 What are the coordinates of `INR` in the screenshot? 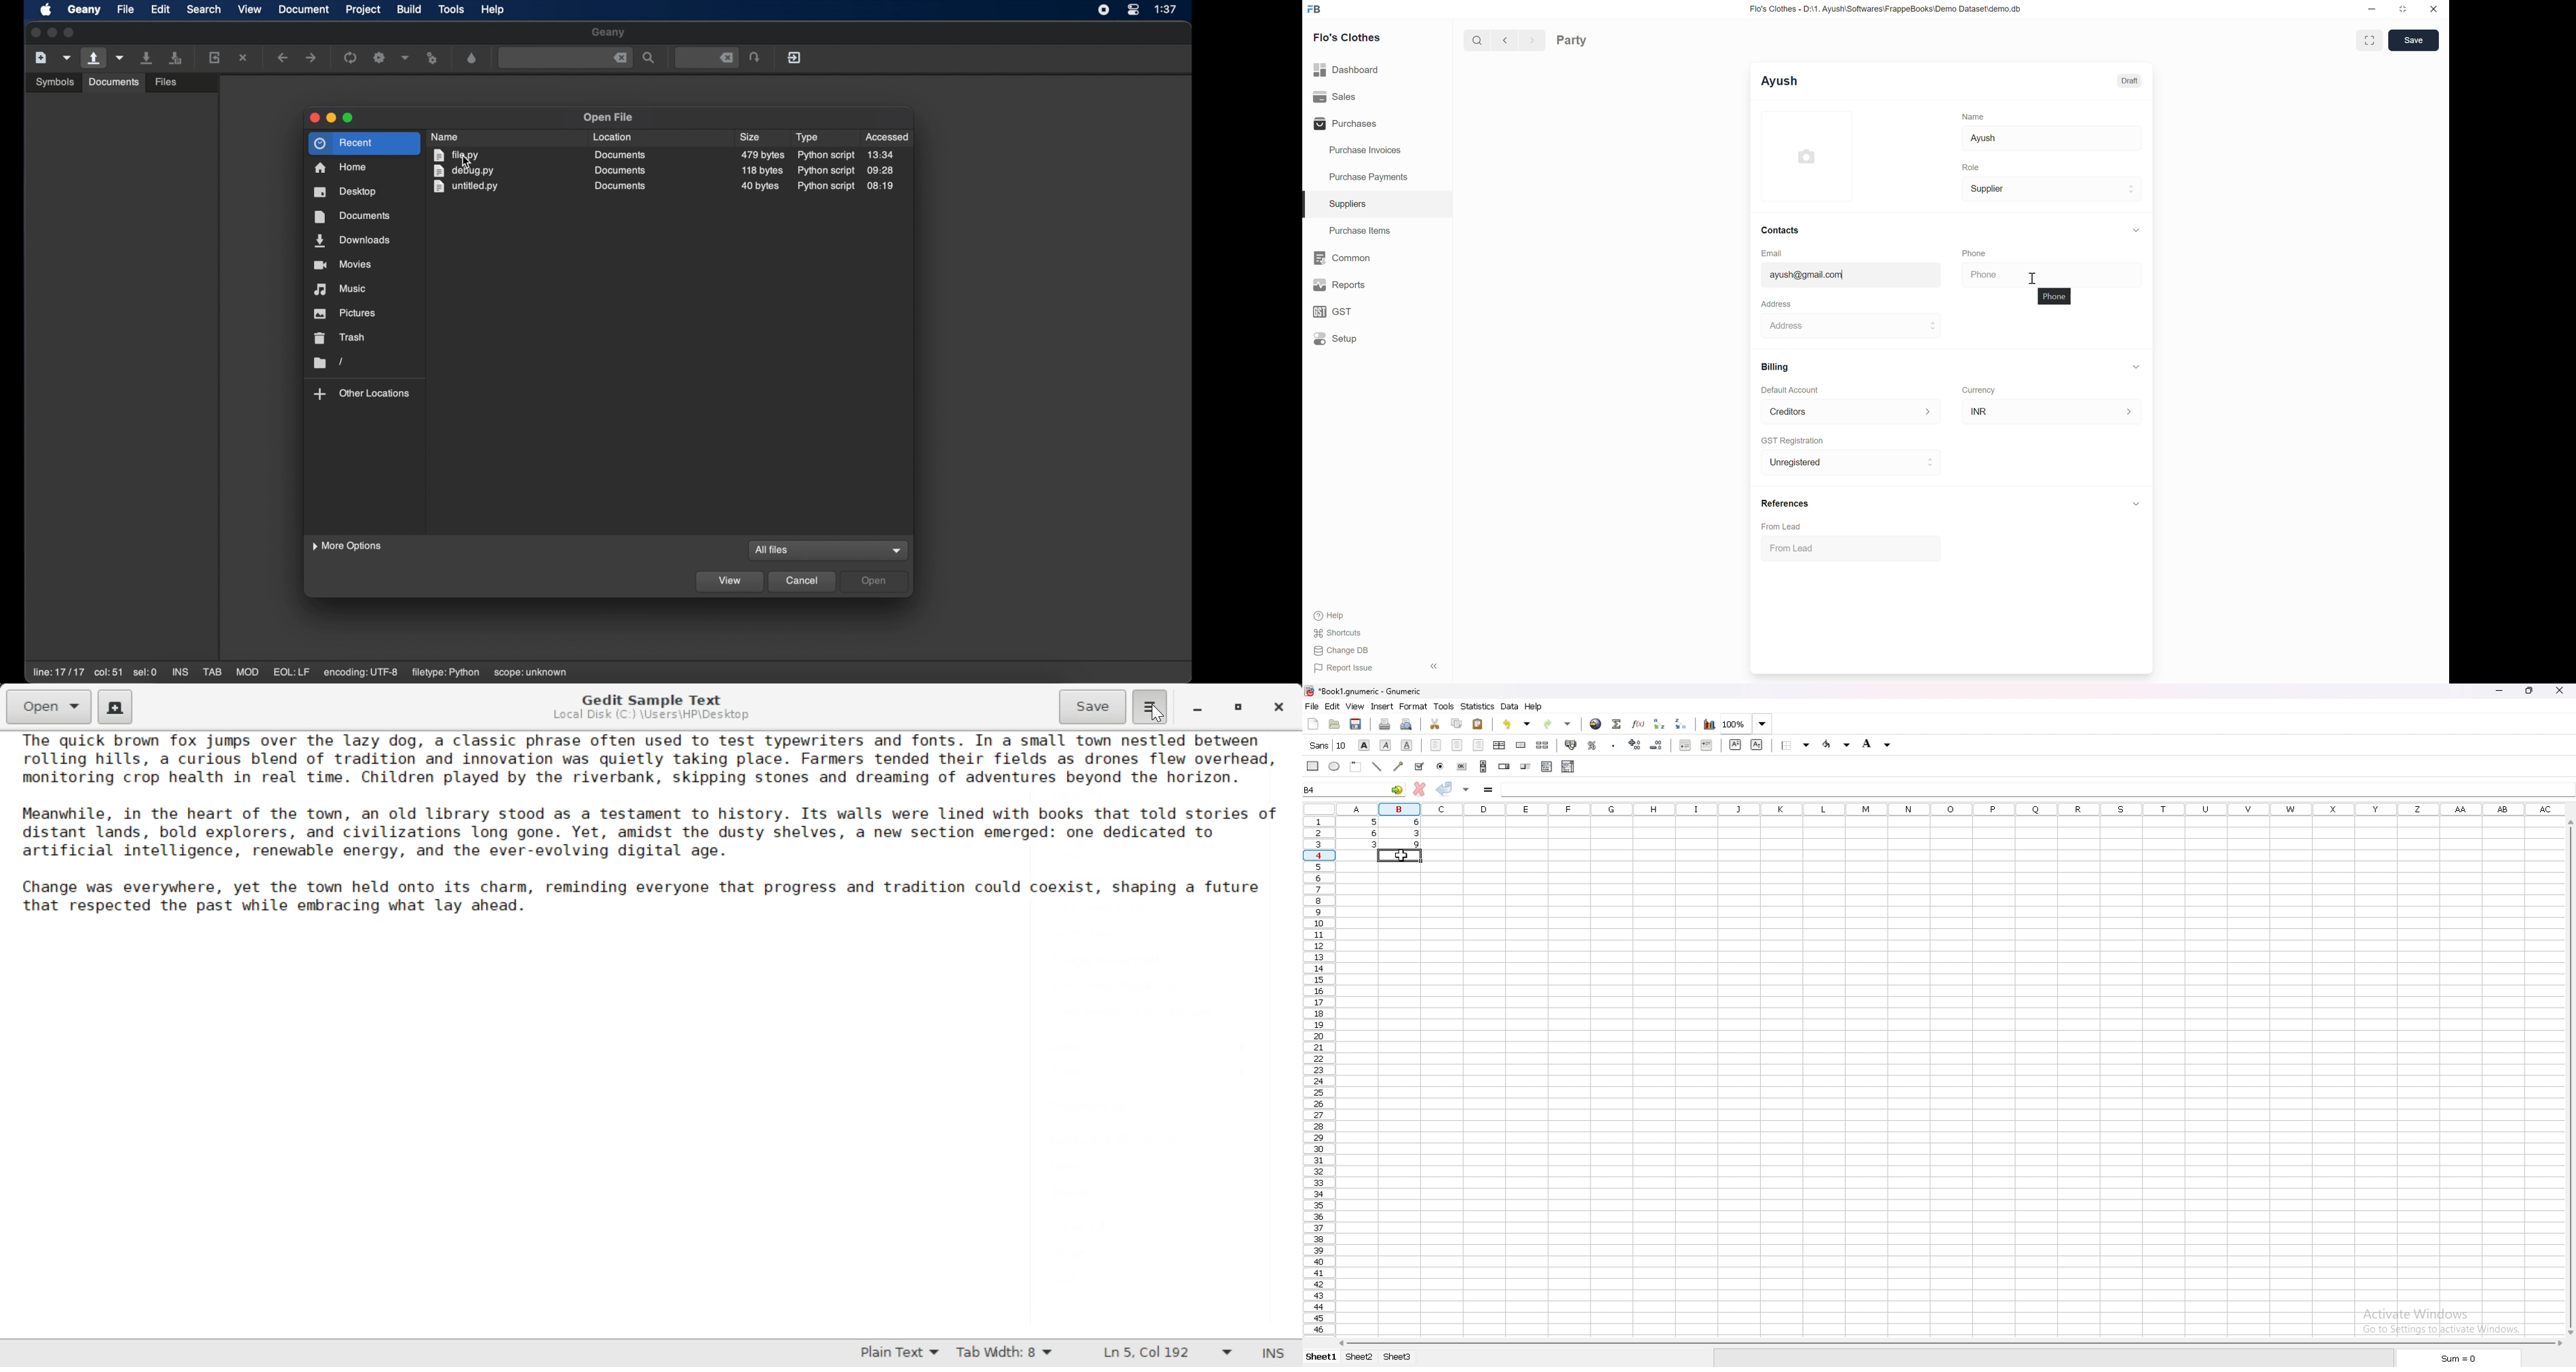 It's located at (2052, 412).